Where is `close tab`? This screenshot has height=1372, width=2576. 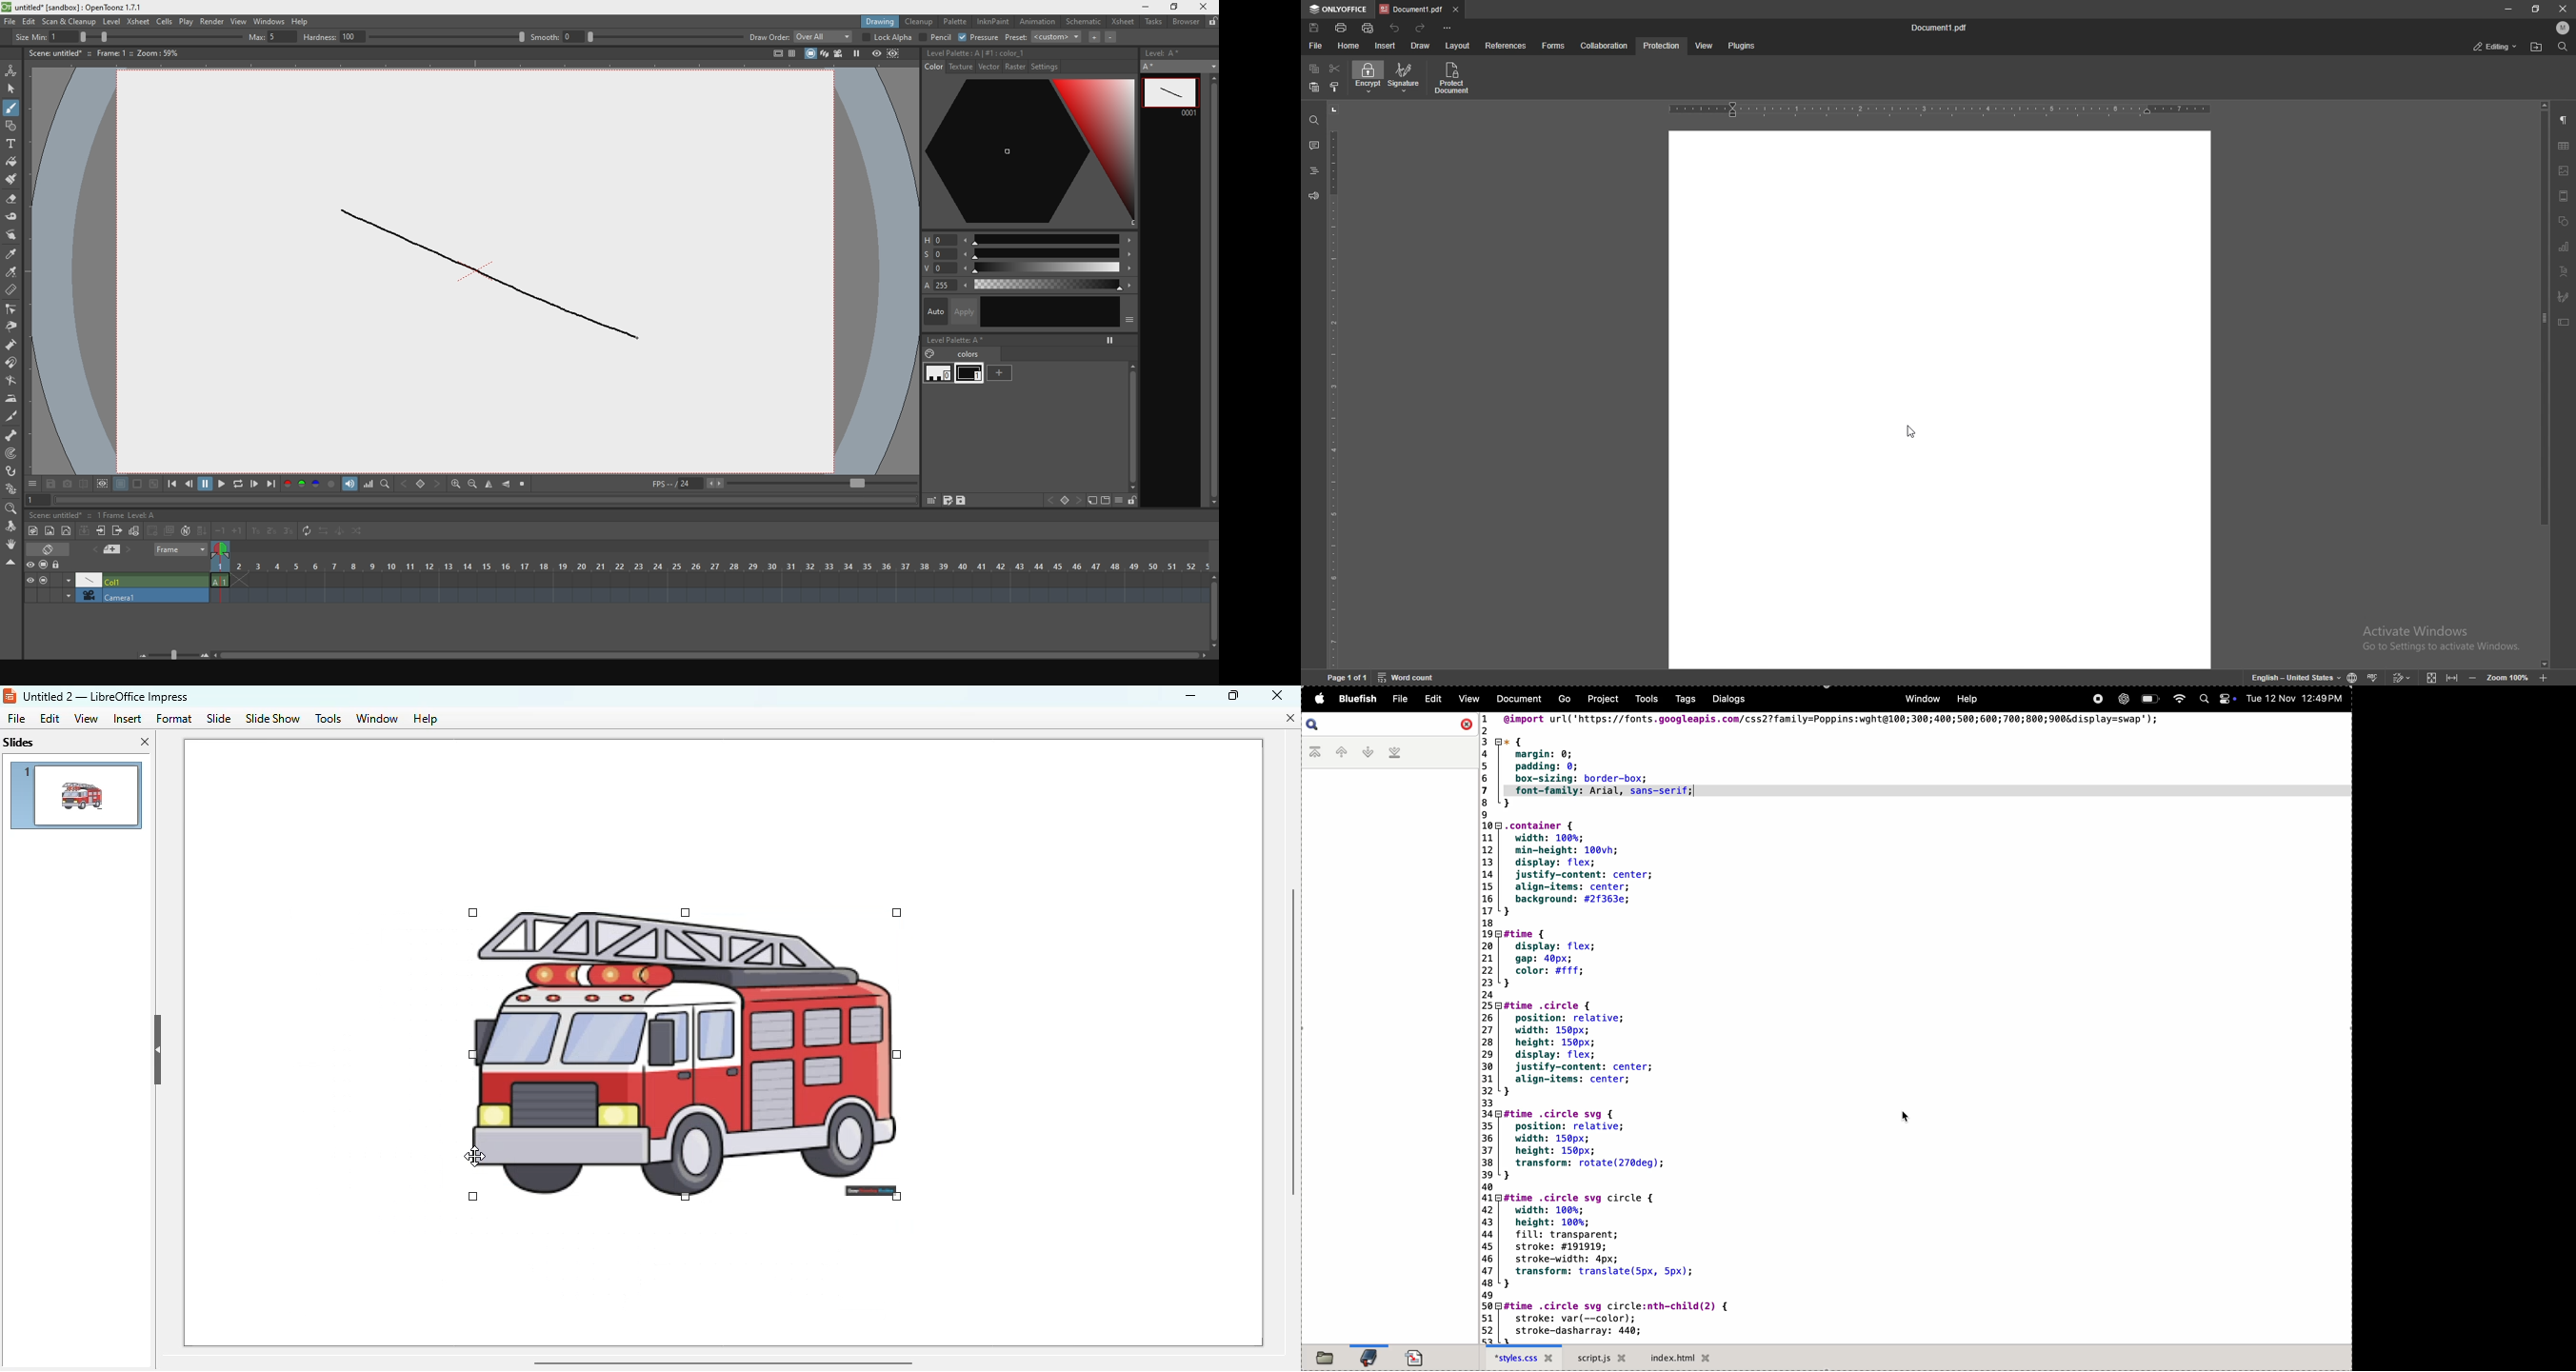 close tab is located at coordinates (1456, 9).